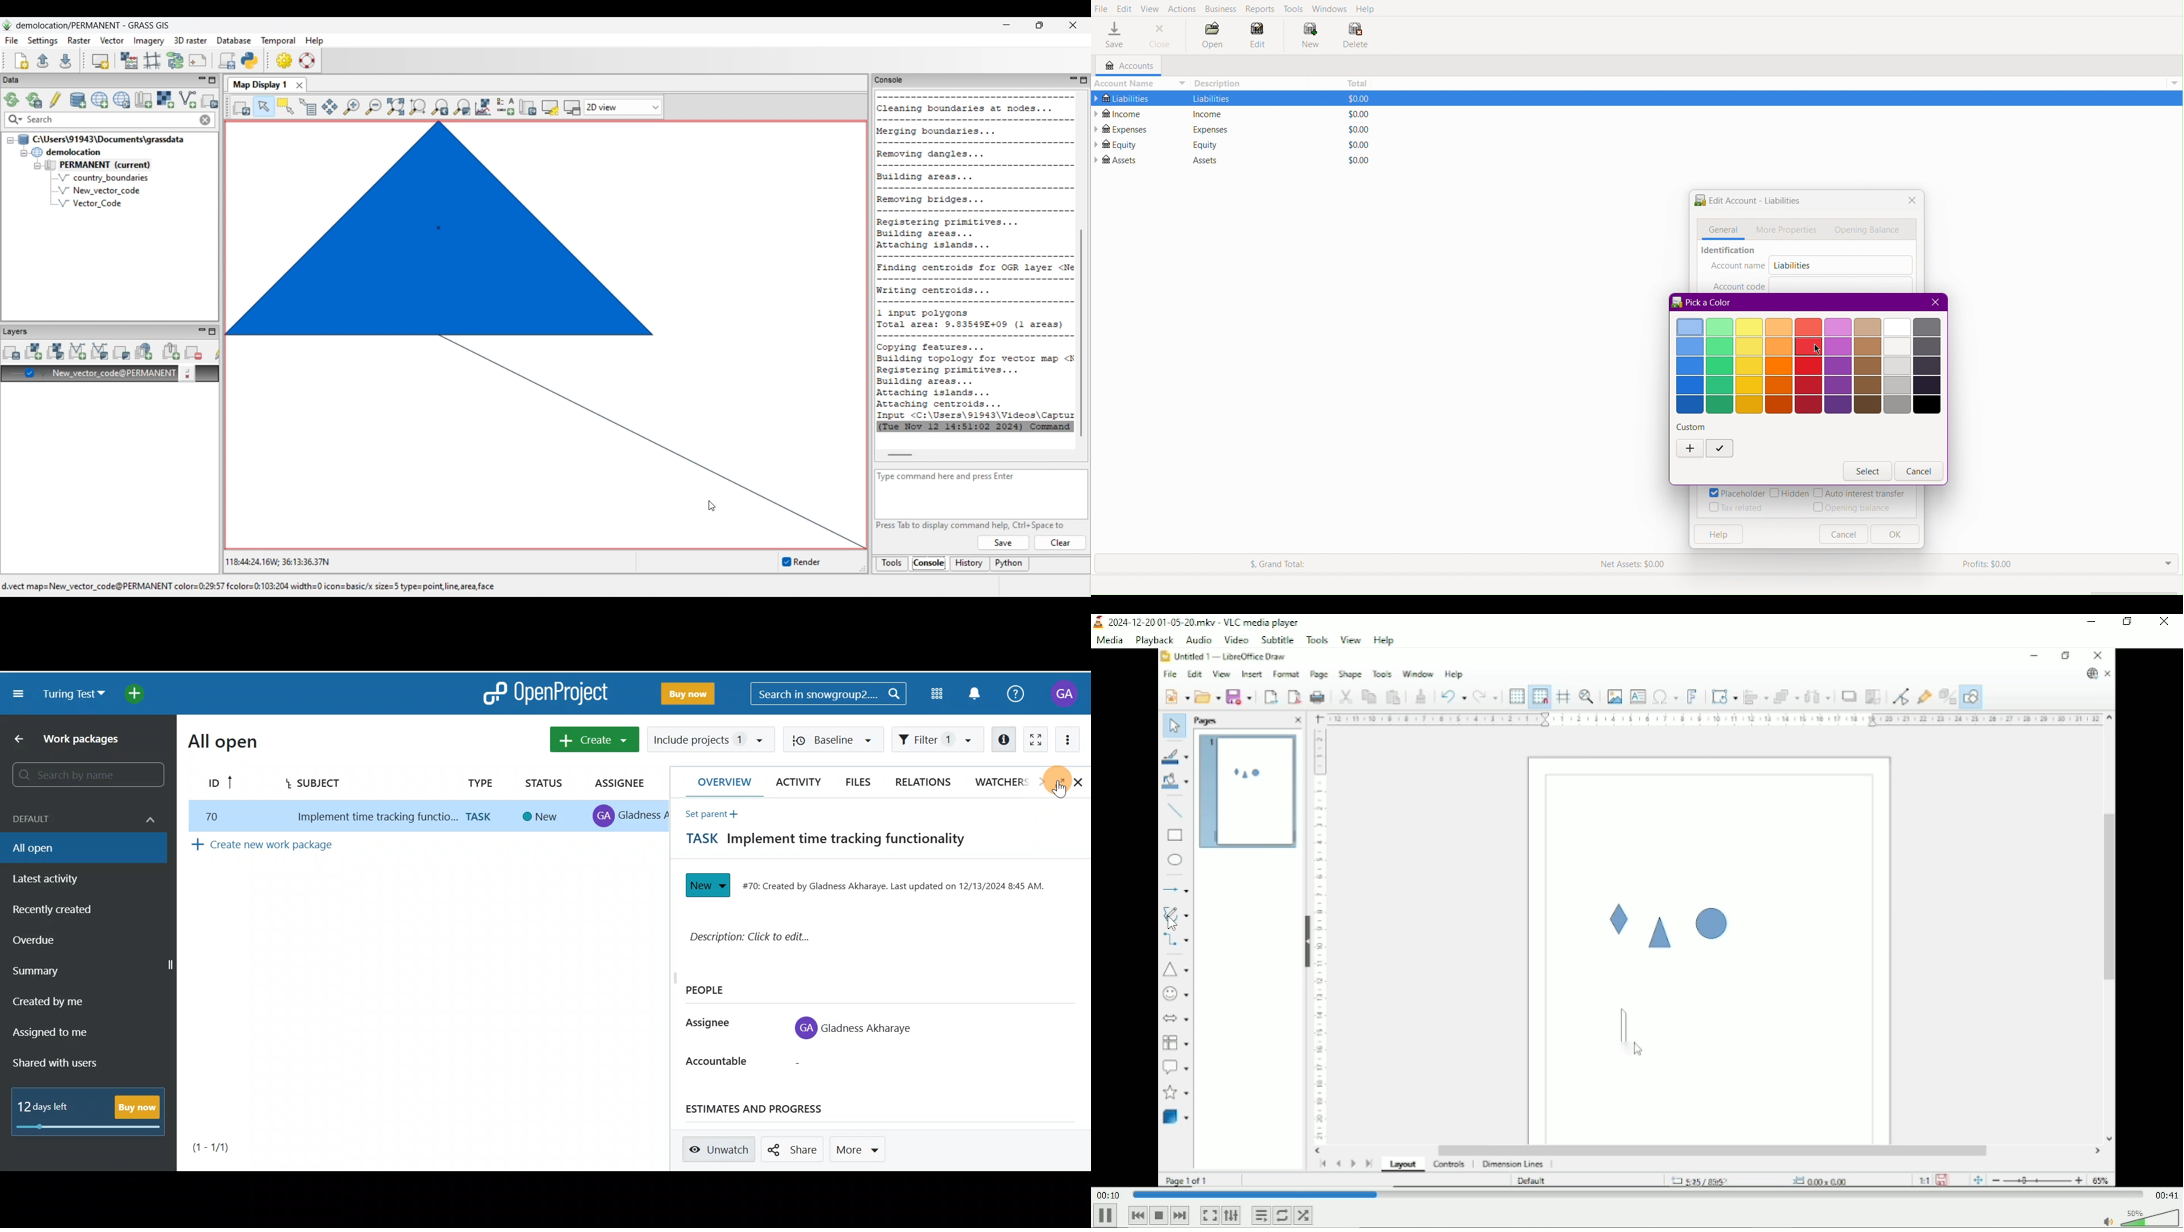 The image size is (2184, 1232). I want to click on Color options, so click(1810, 366).